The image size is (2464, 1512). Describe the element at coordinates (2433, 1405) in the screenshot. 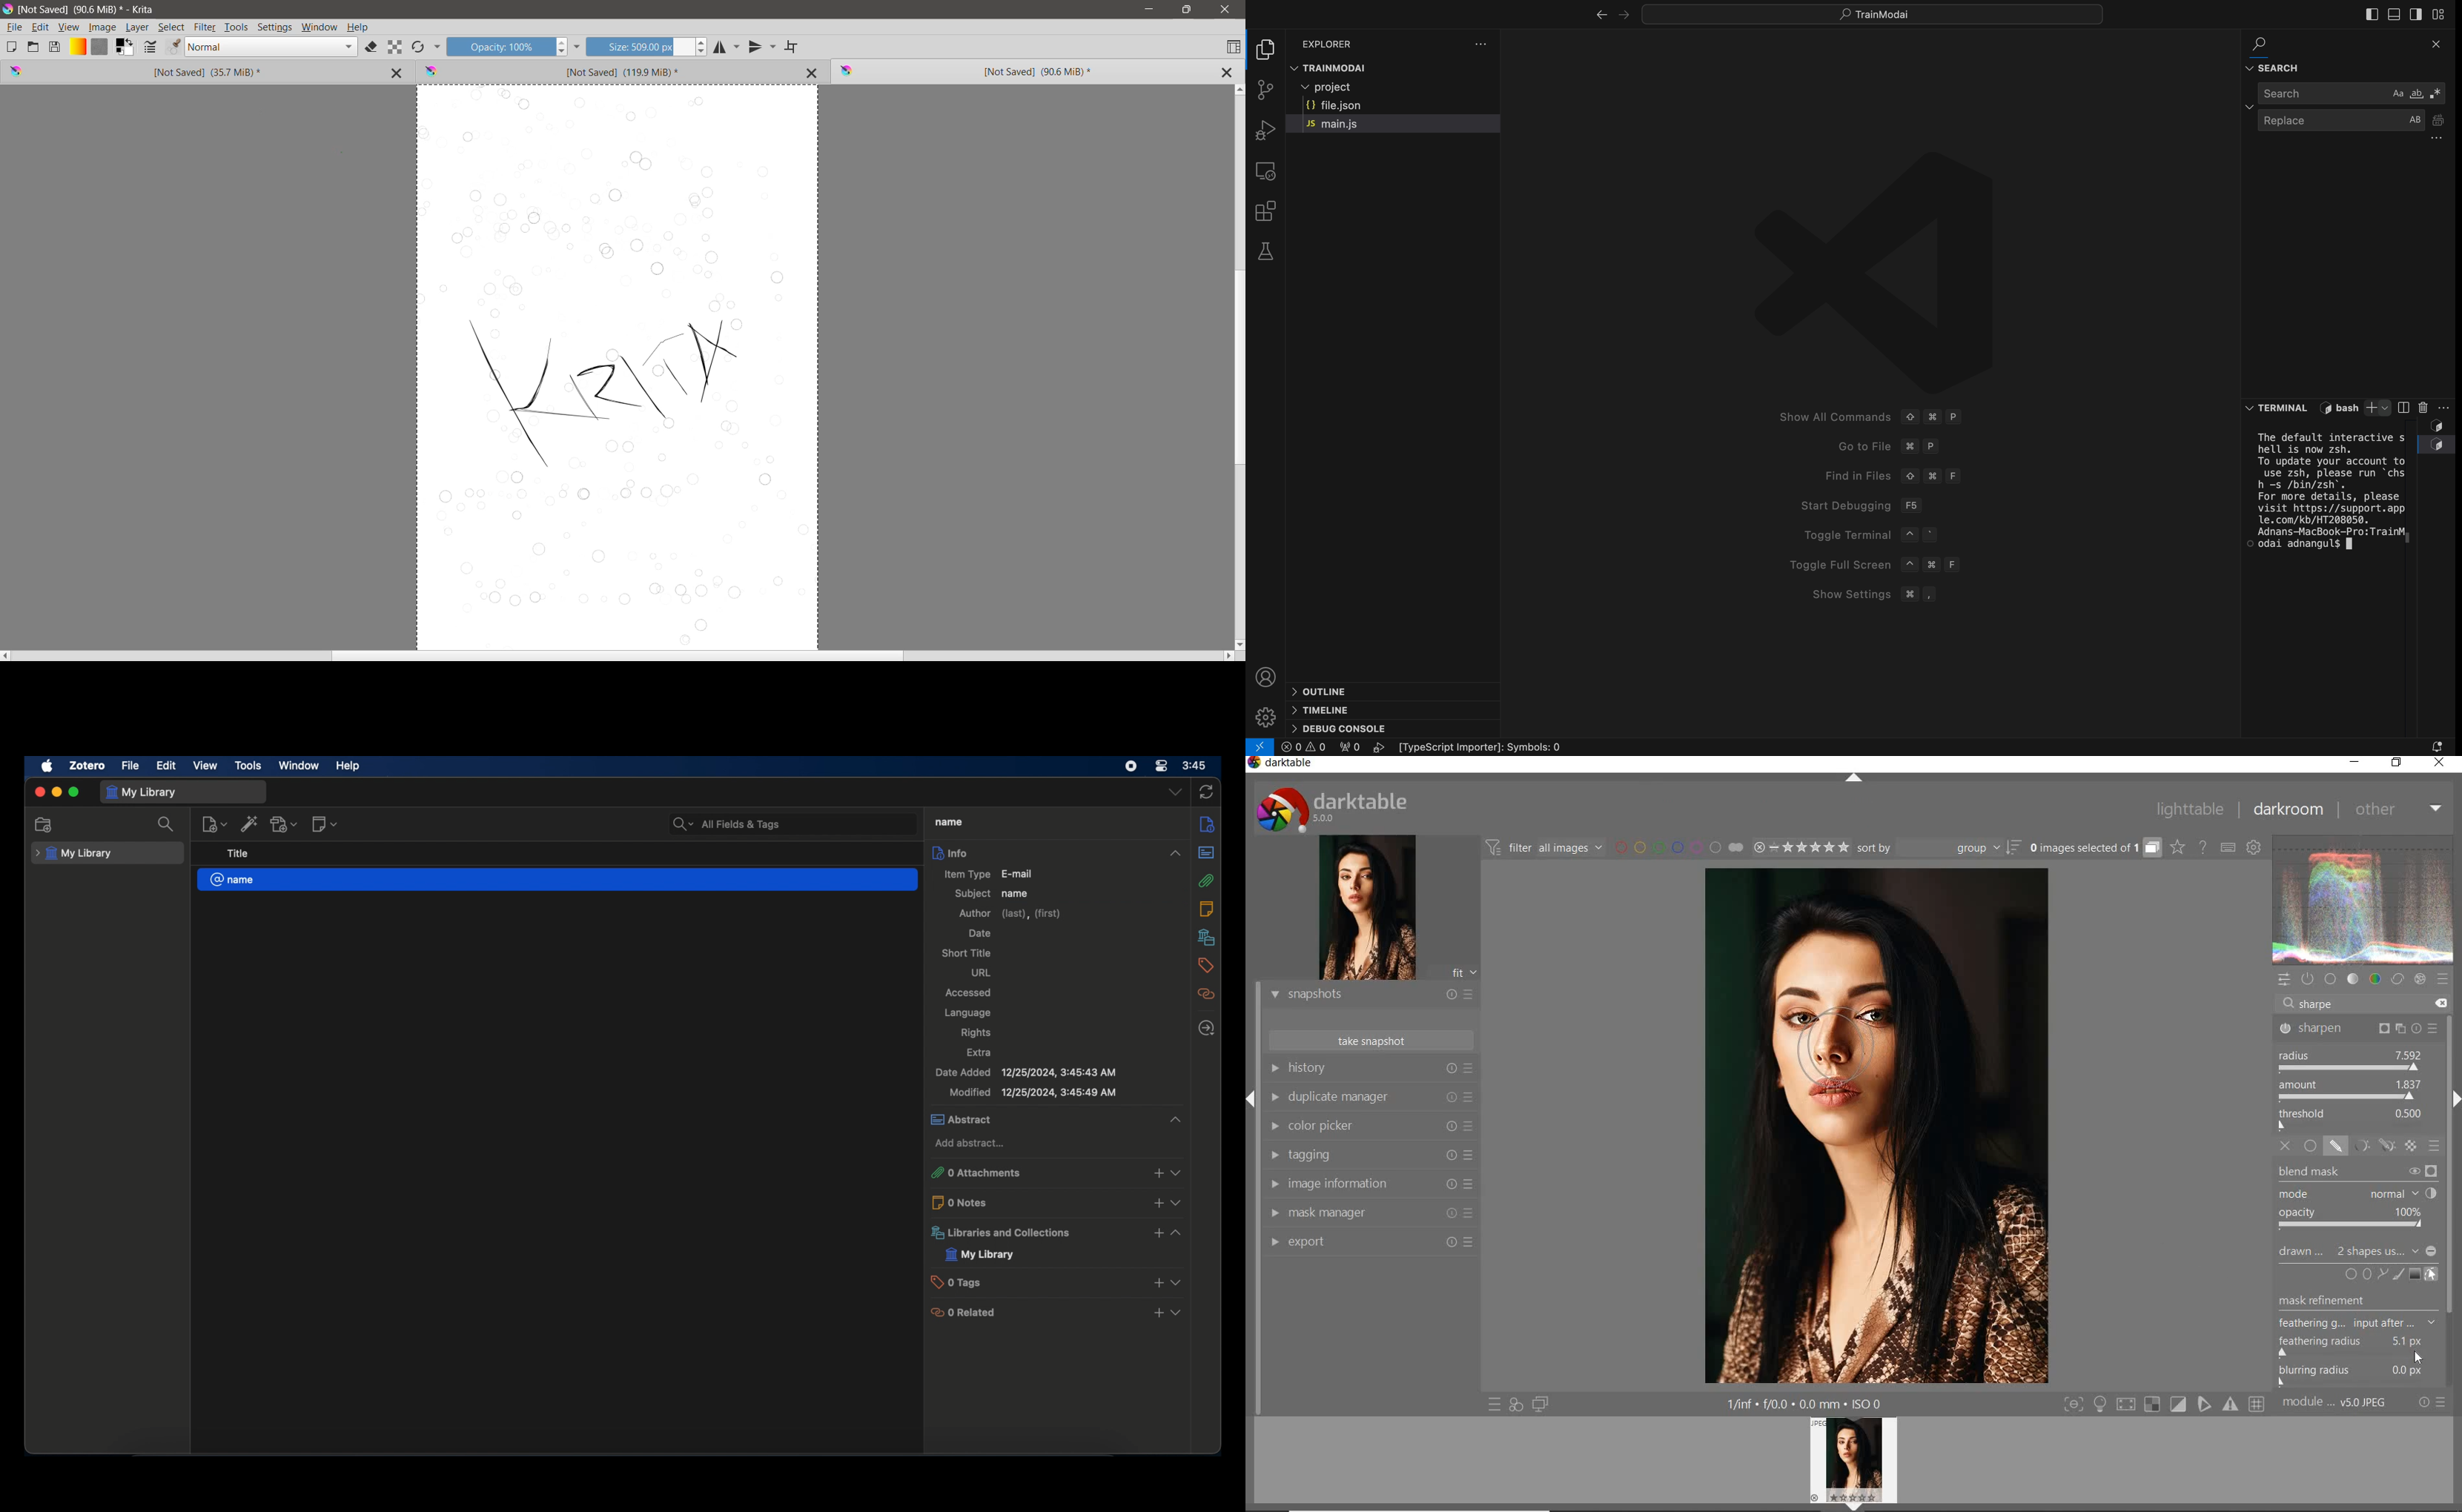

I see `reset or presets & preferences` at that location.